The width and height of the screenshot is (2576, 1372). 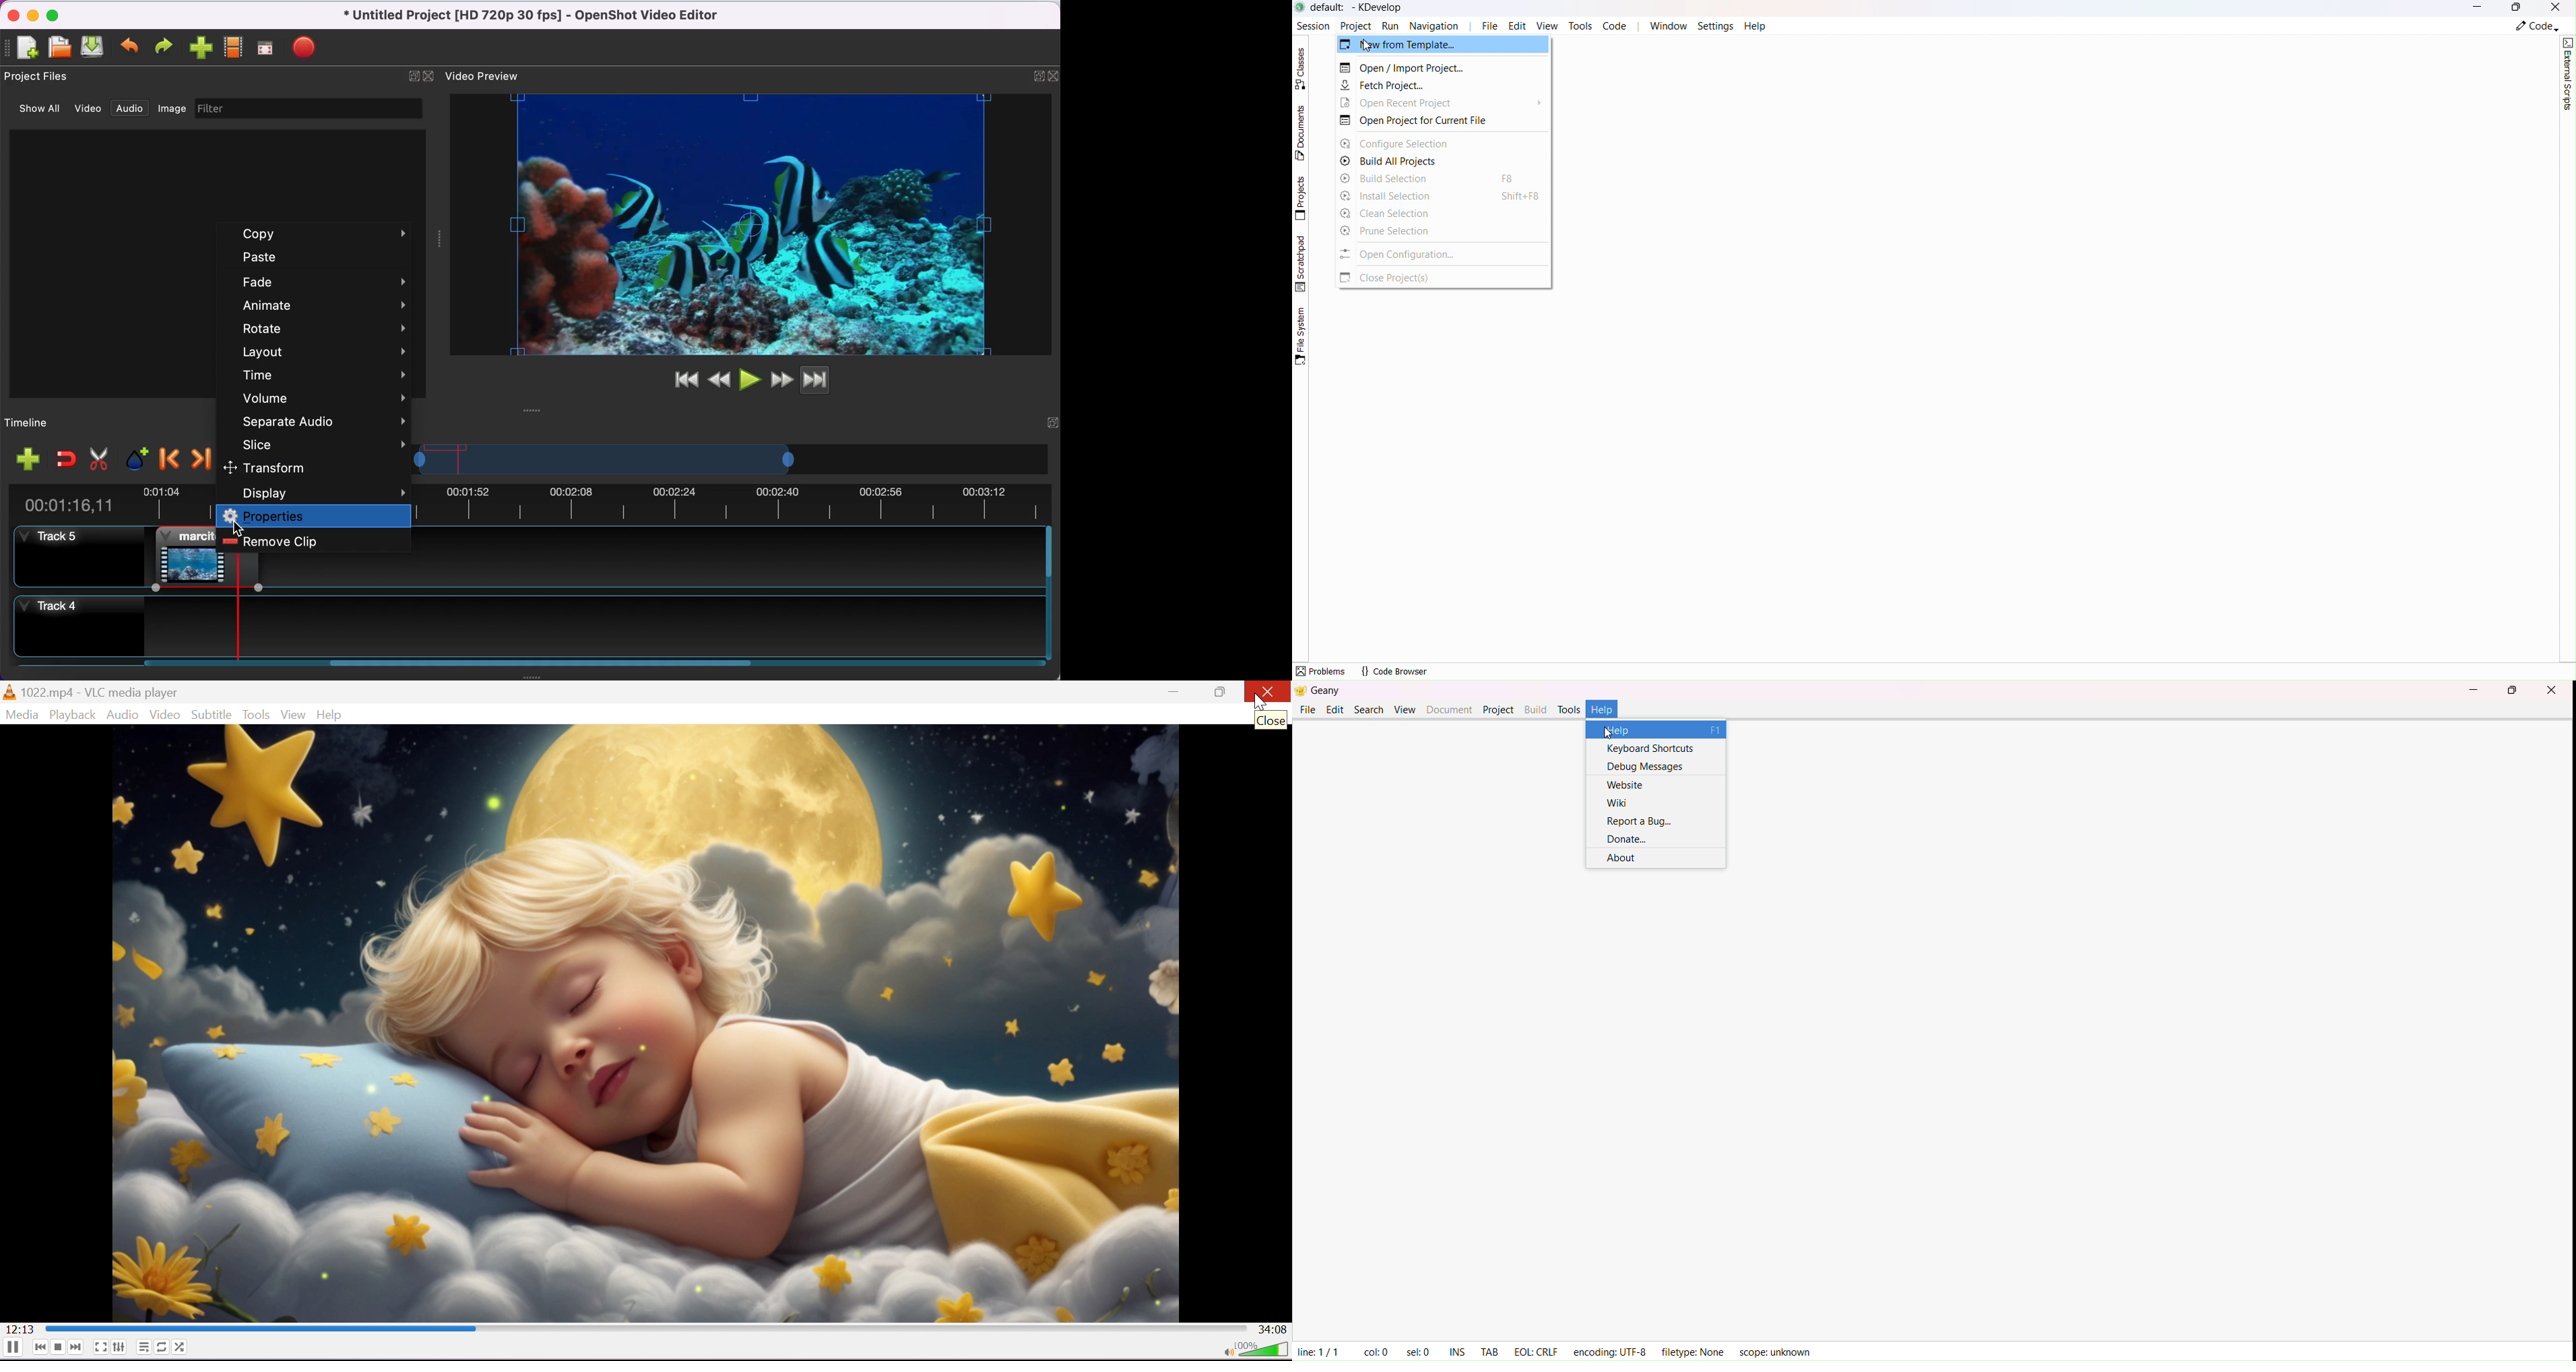 I want to click on animate, so click(x=324, y=303).